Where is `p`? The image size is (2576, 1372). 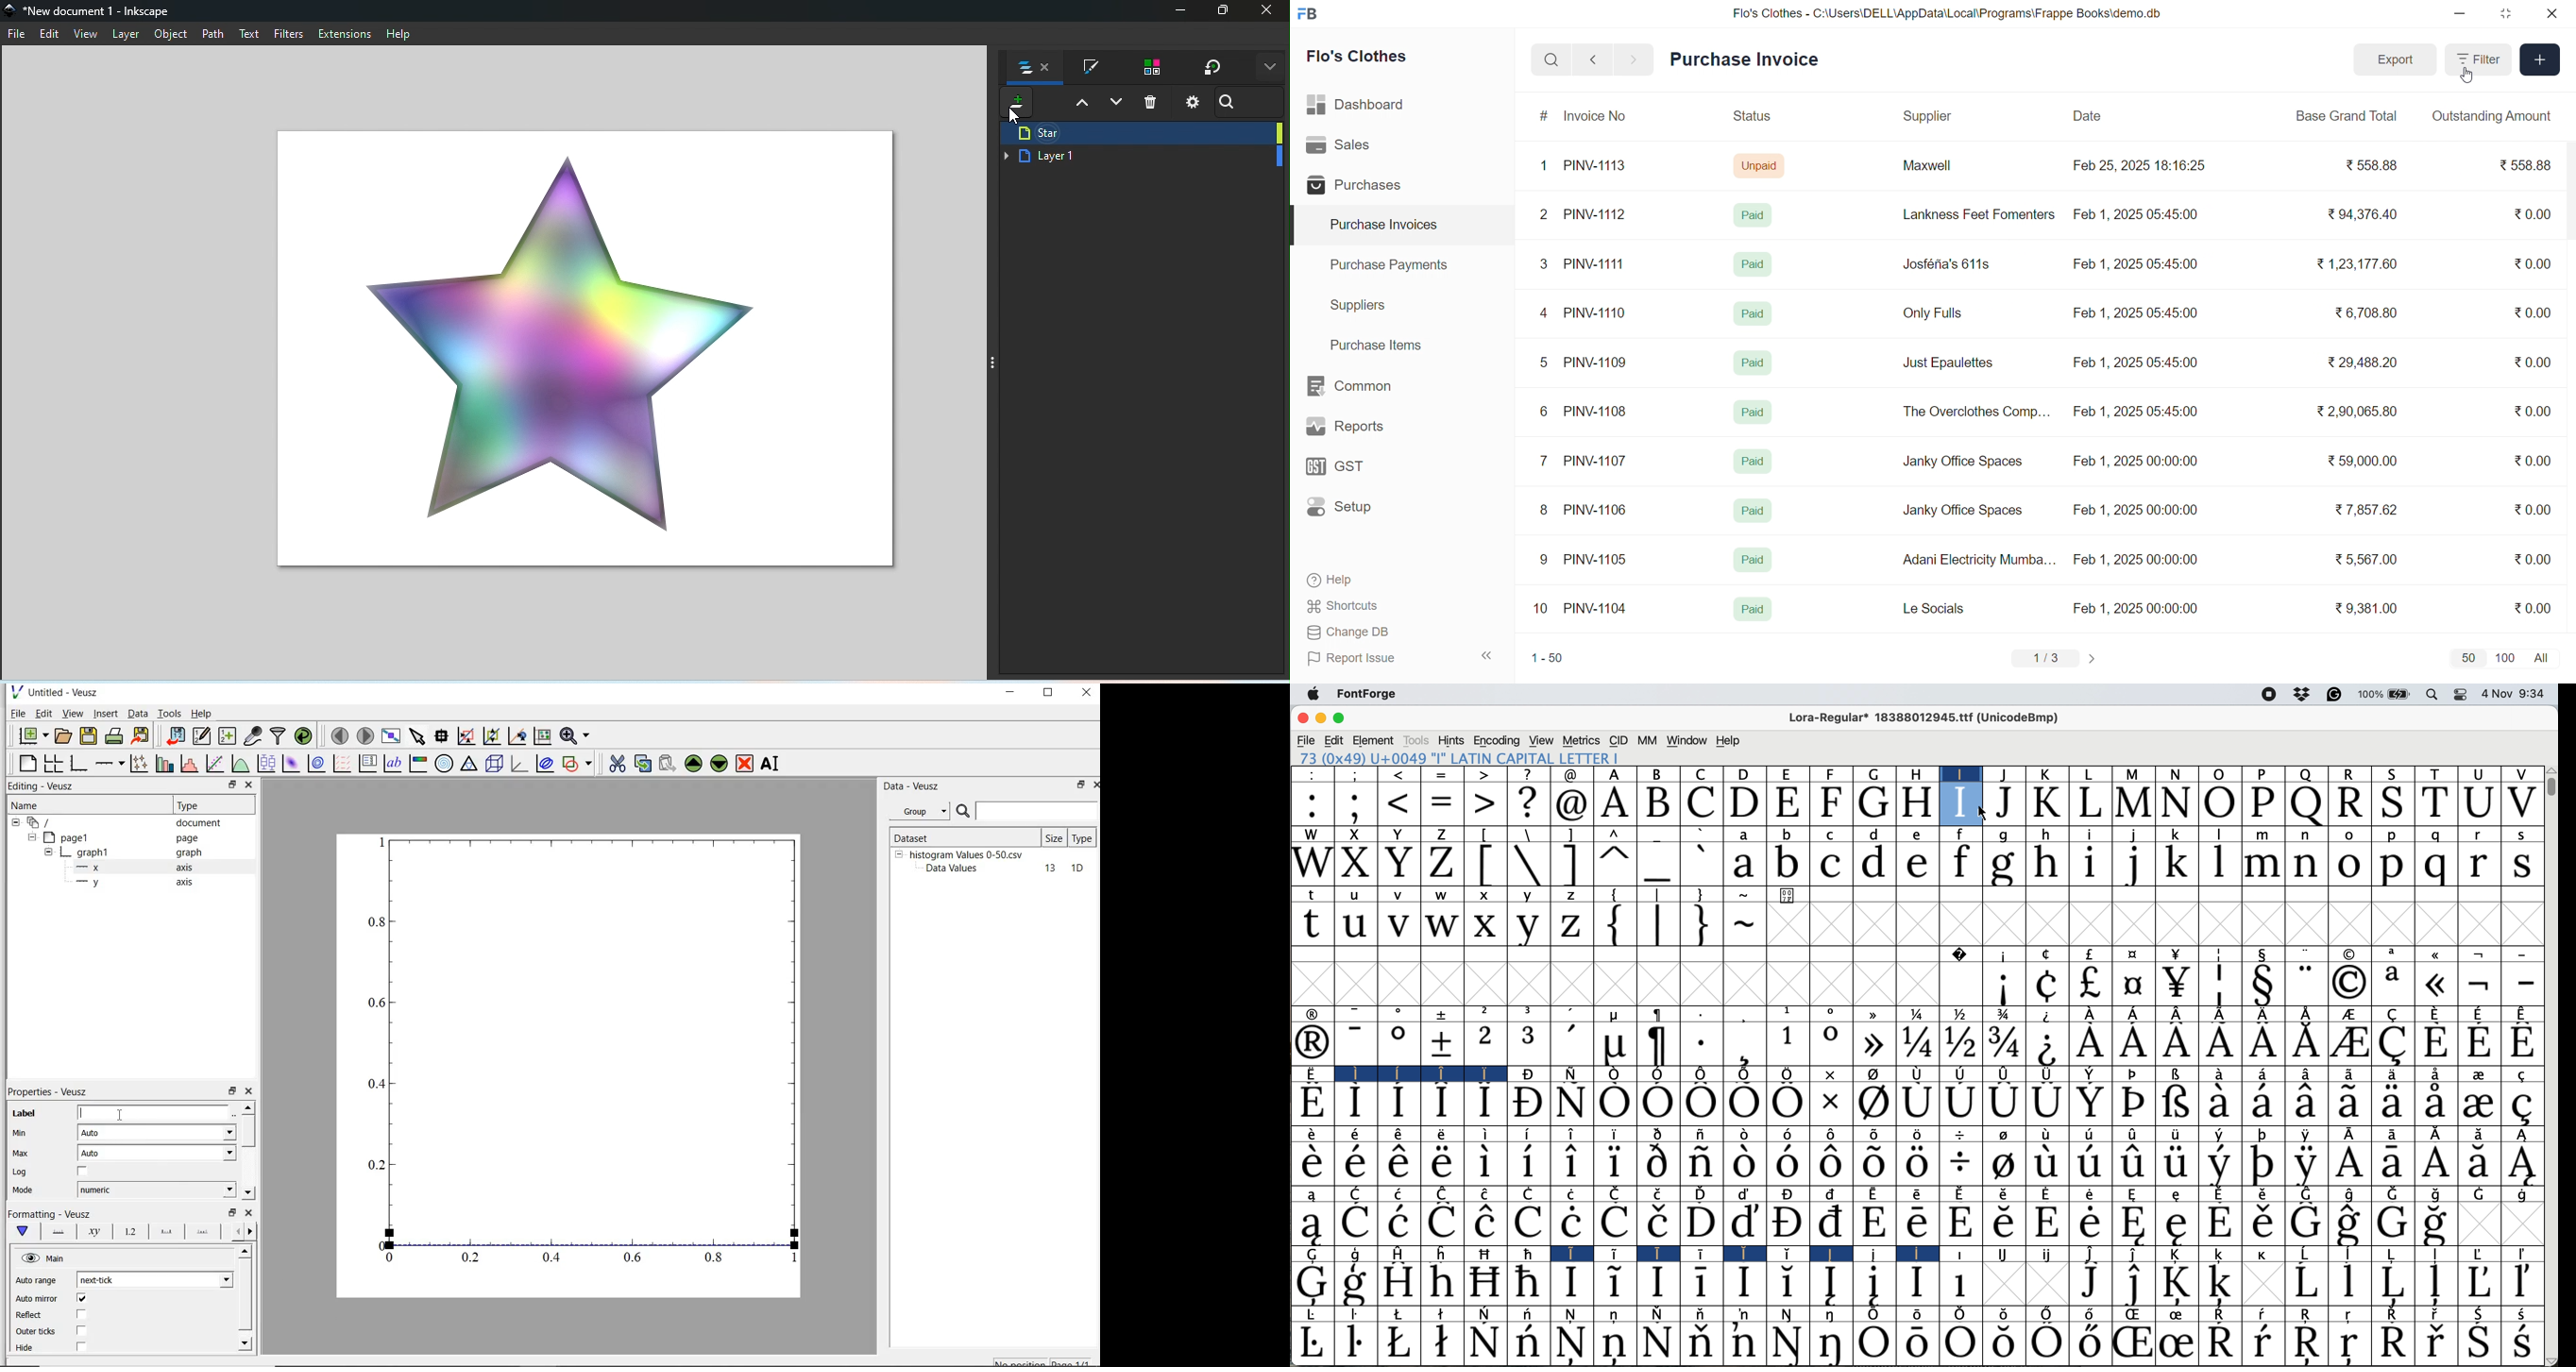 p is located at coordinates (2391, 866).